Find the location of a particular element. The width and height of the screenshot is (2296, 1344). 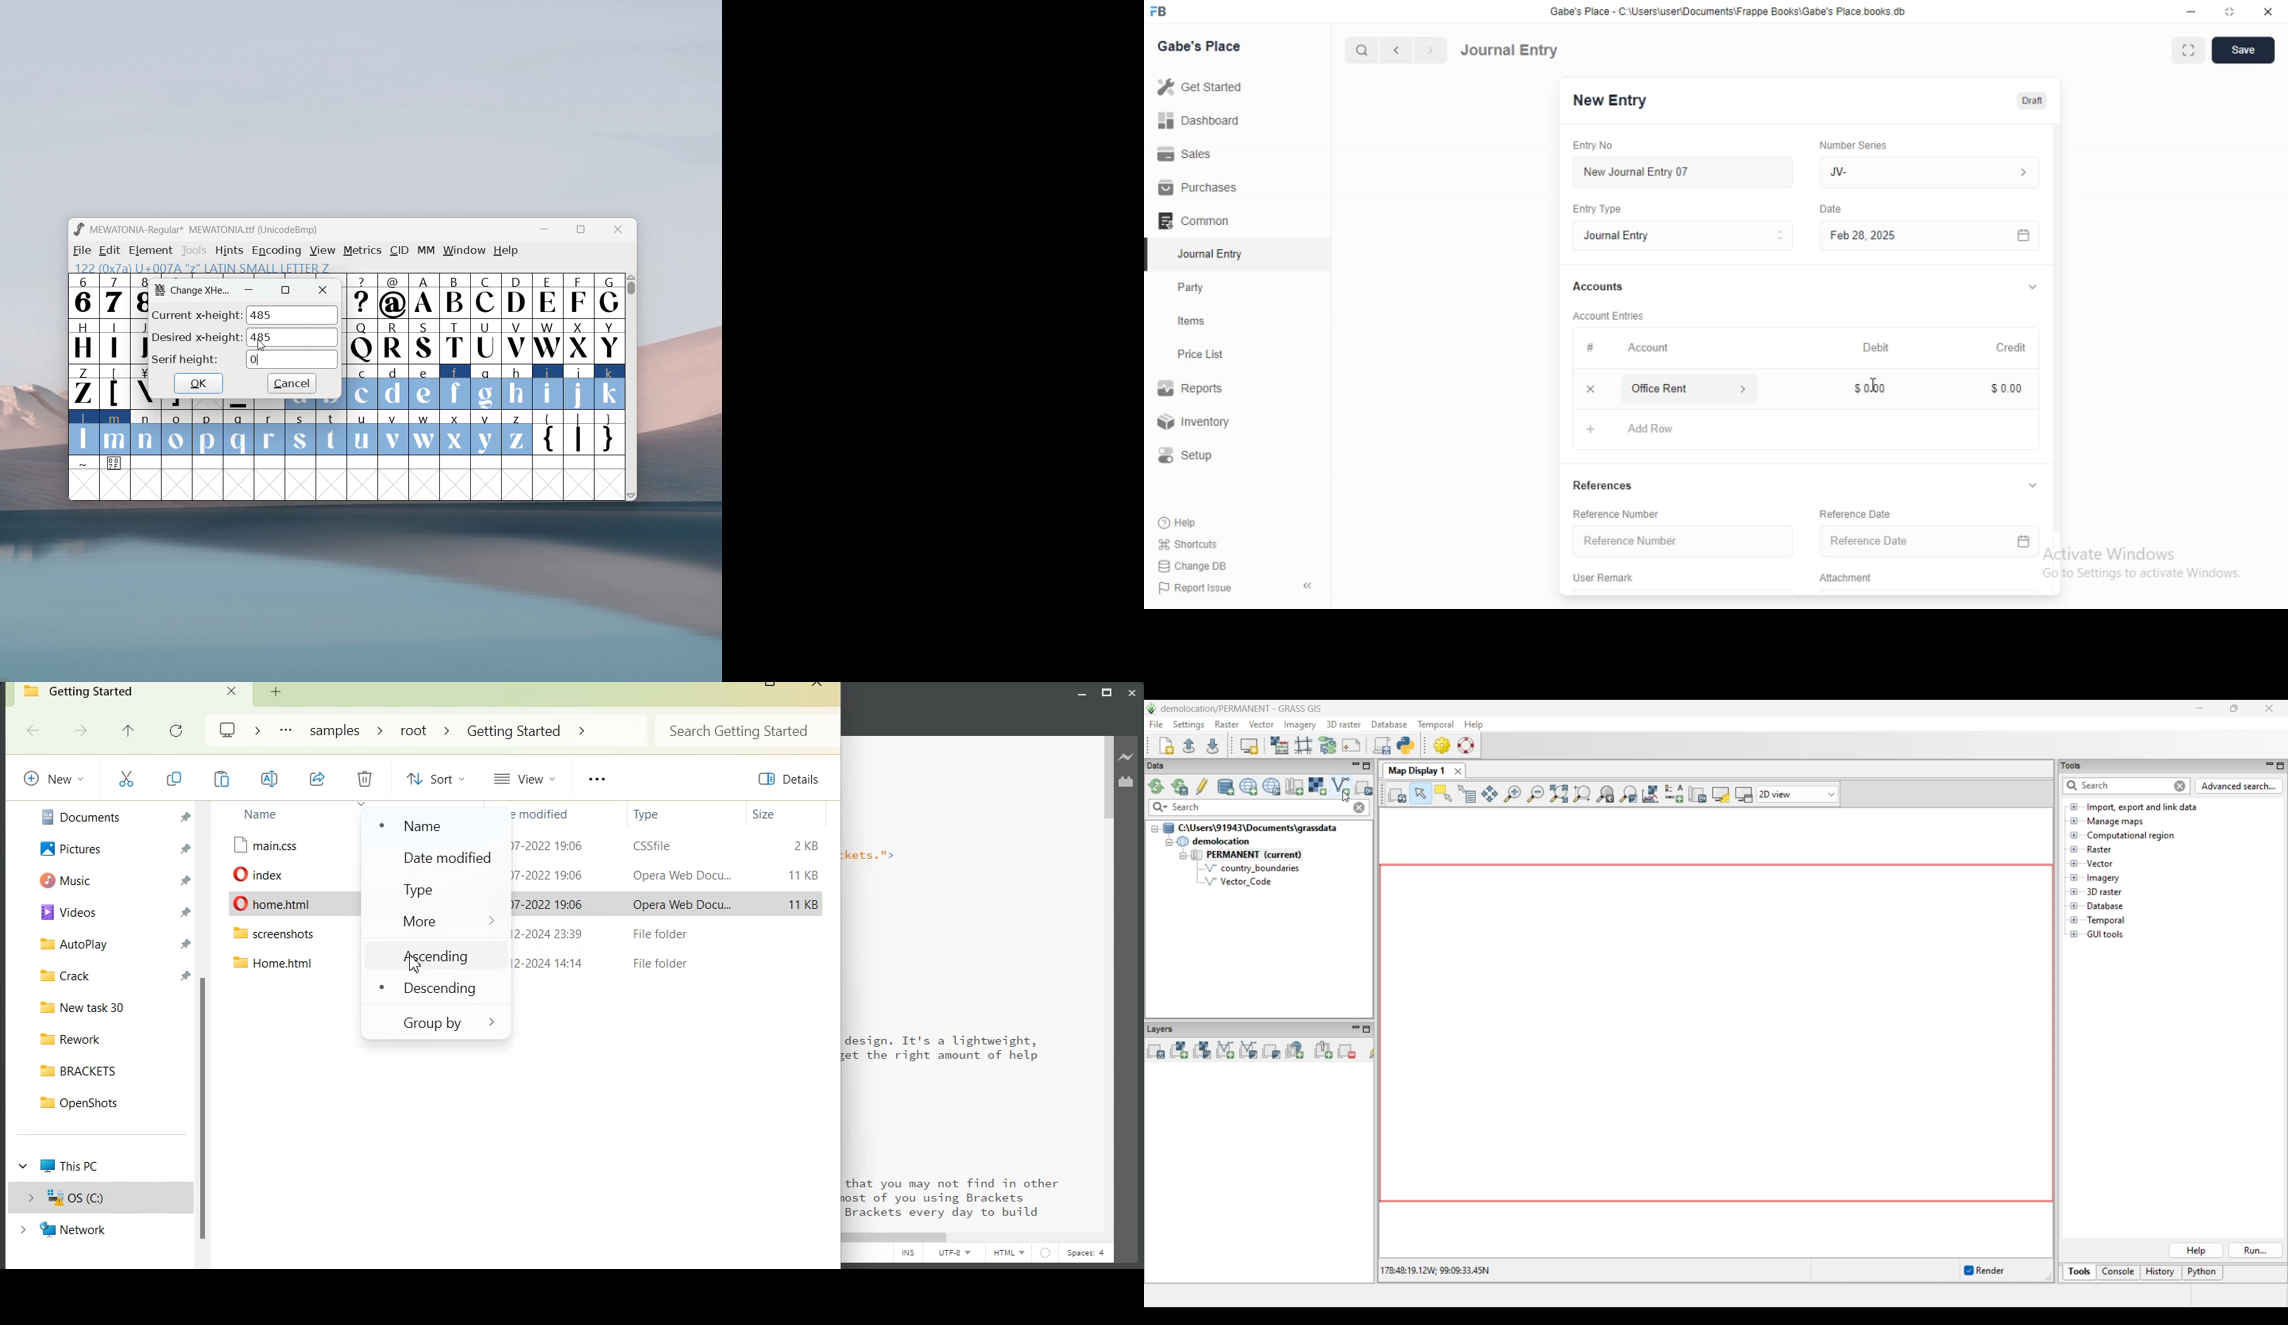

Comman is located at coordinates (1188, 221).